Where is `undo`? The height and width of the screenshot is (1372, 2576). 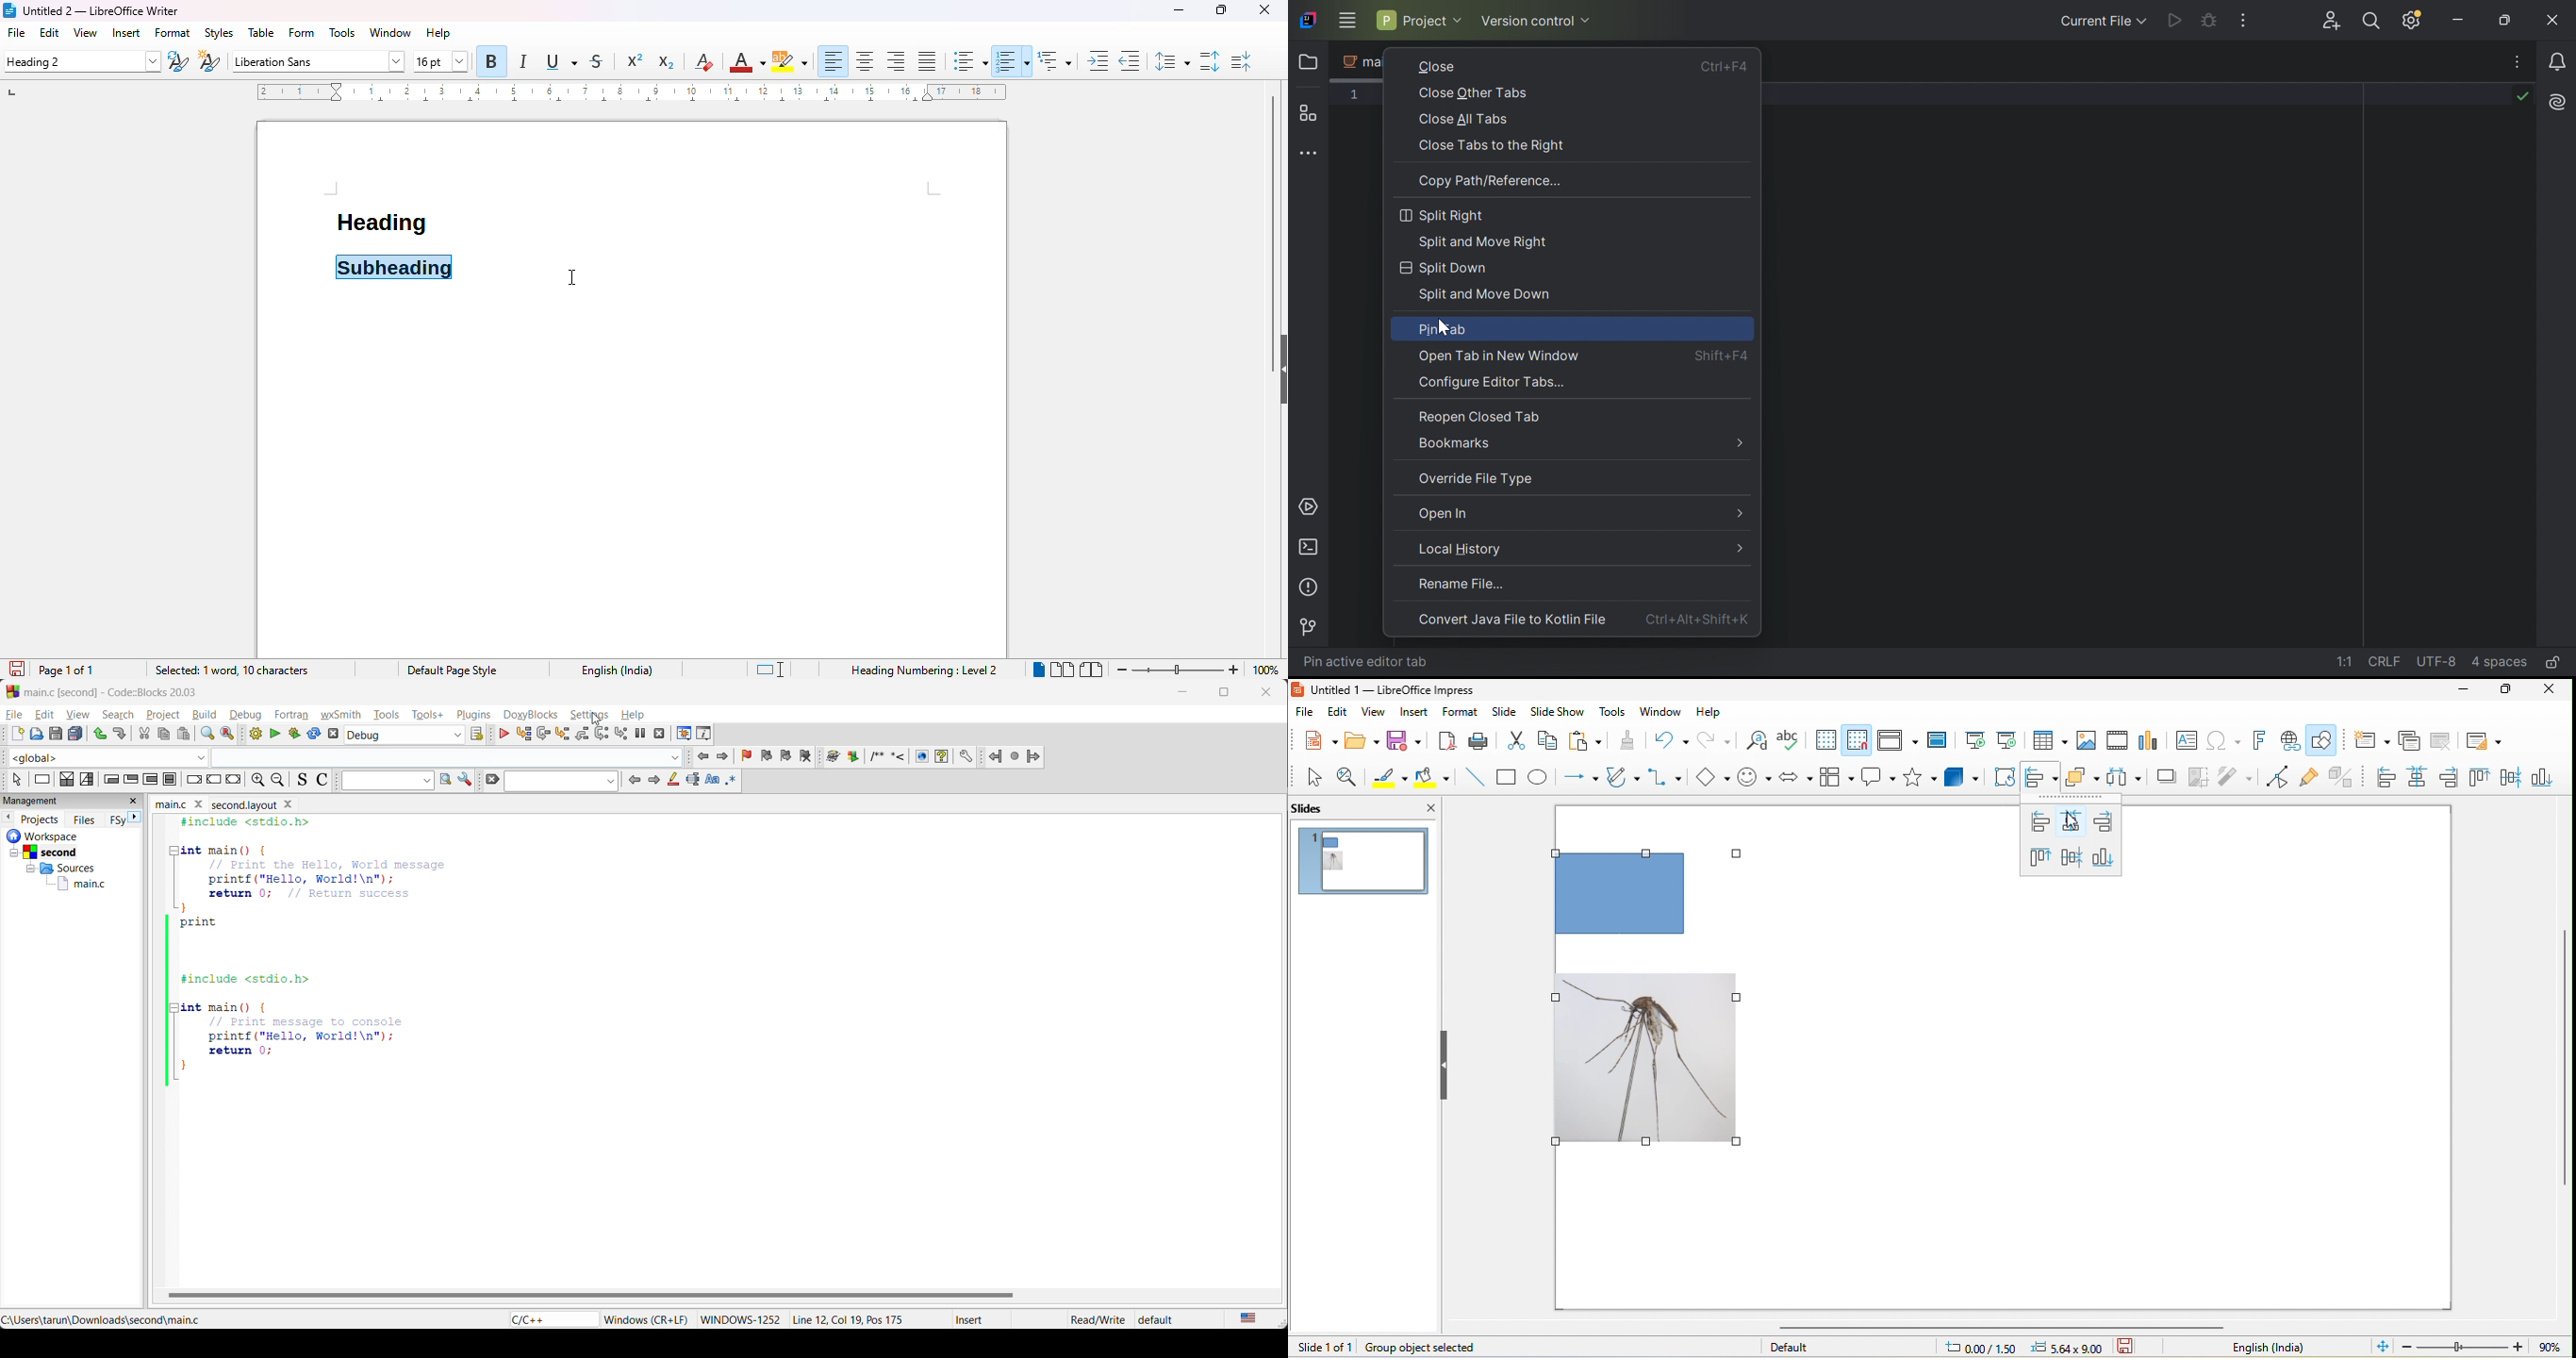
undo is located at coordinates (1670, 739).